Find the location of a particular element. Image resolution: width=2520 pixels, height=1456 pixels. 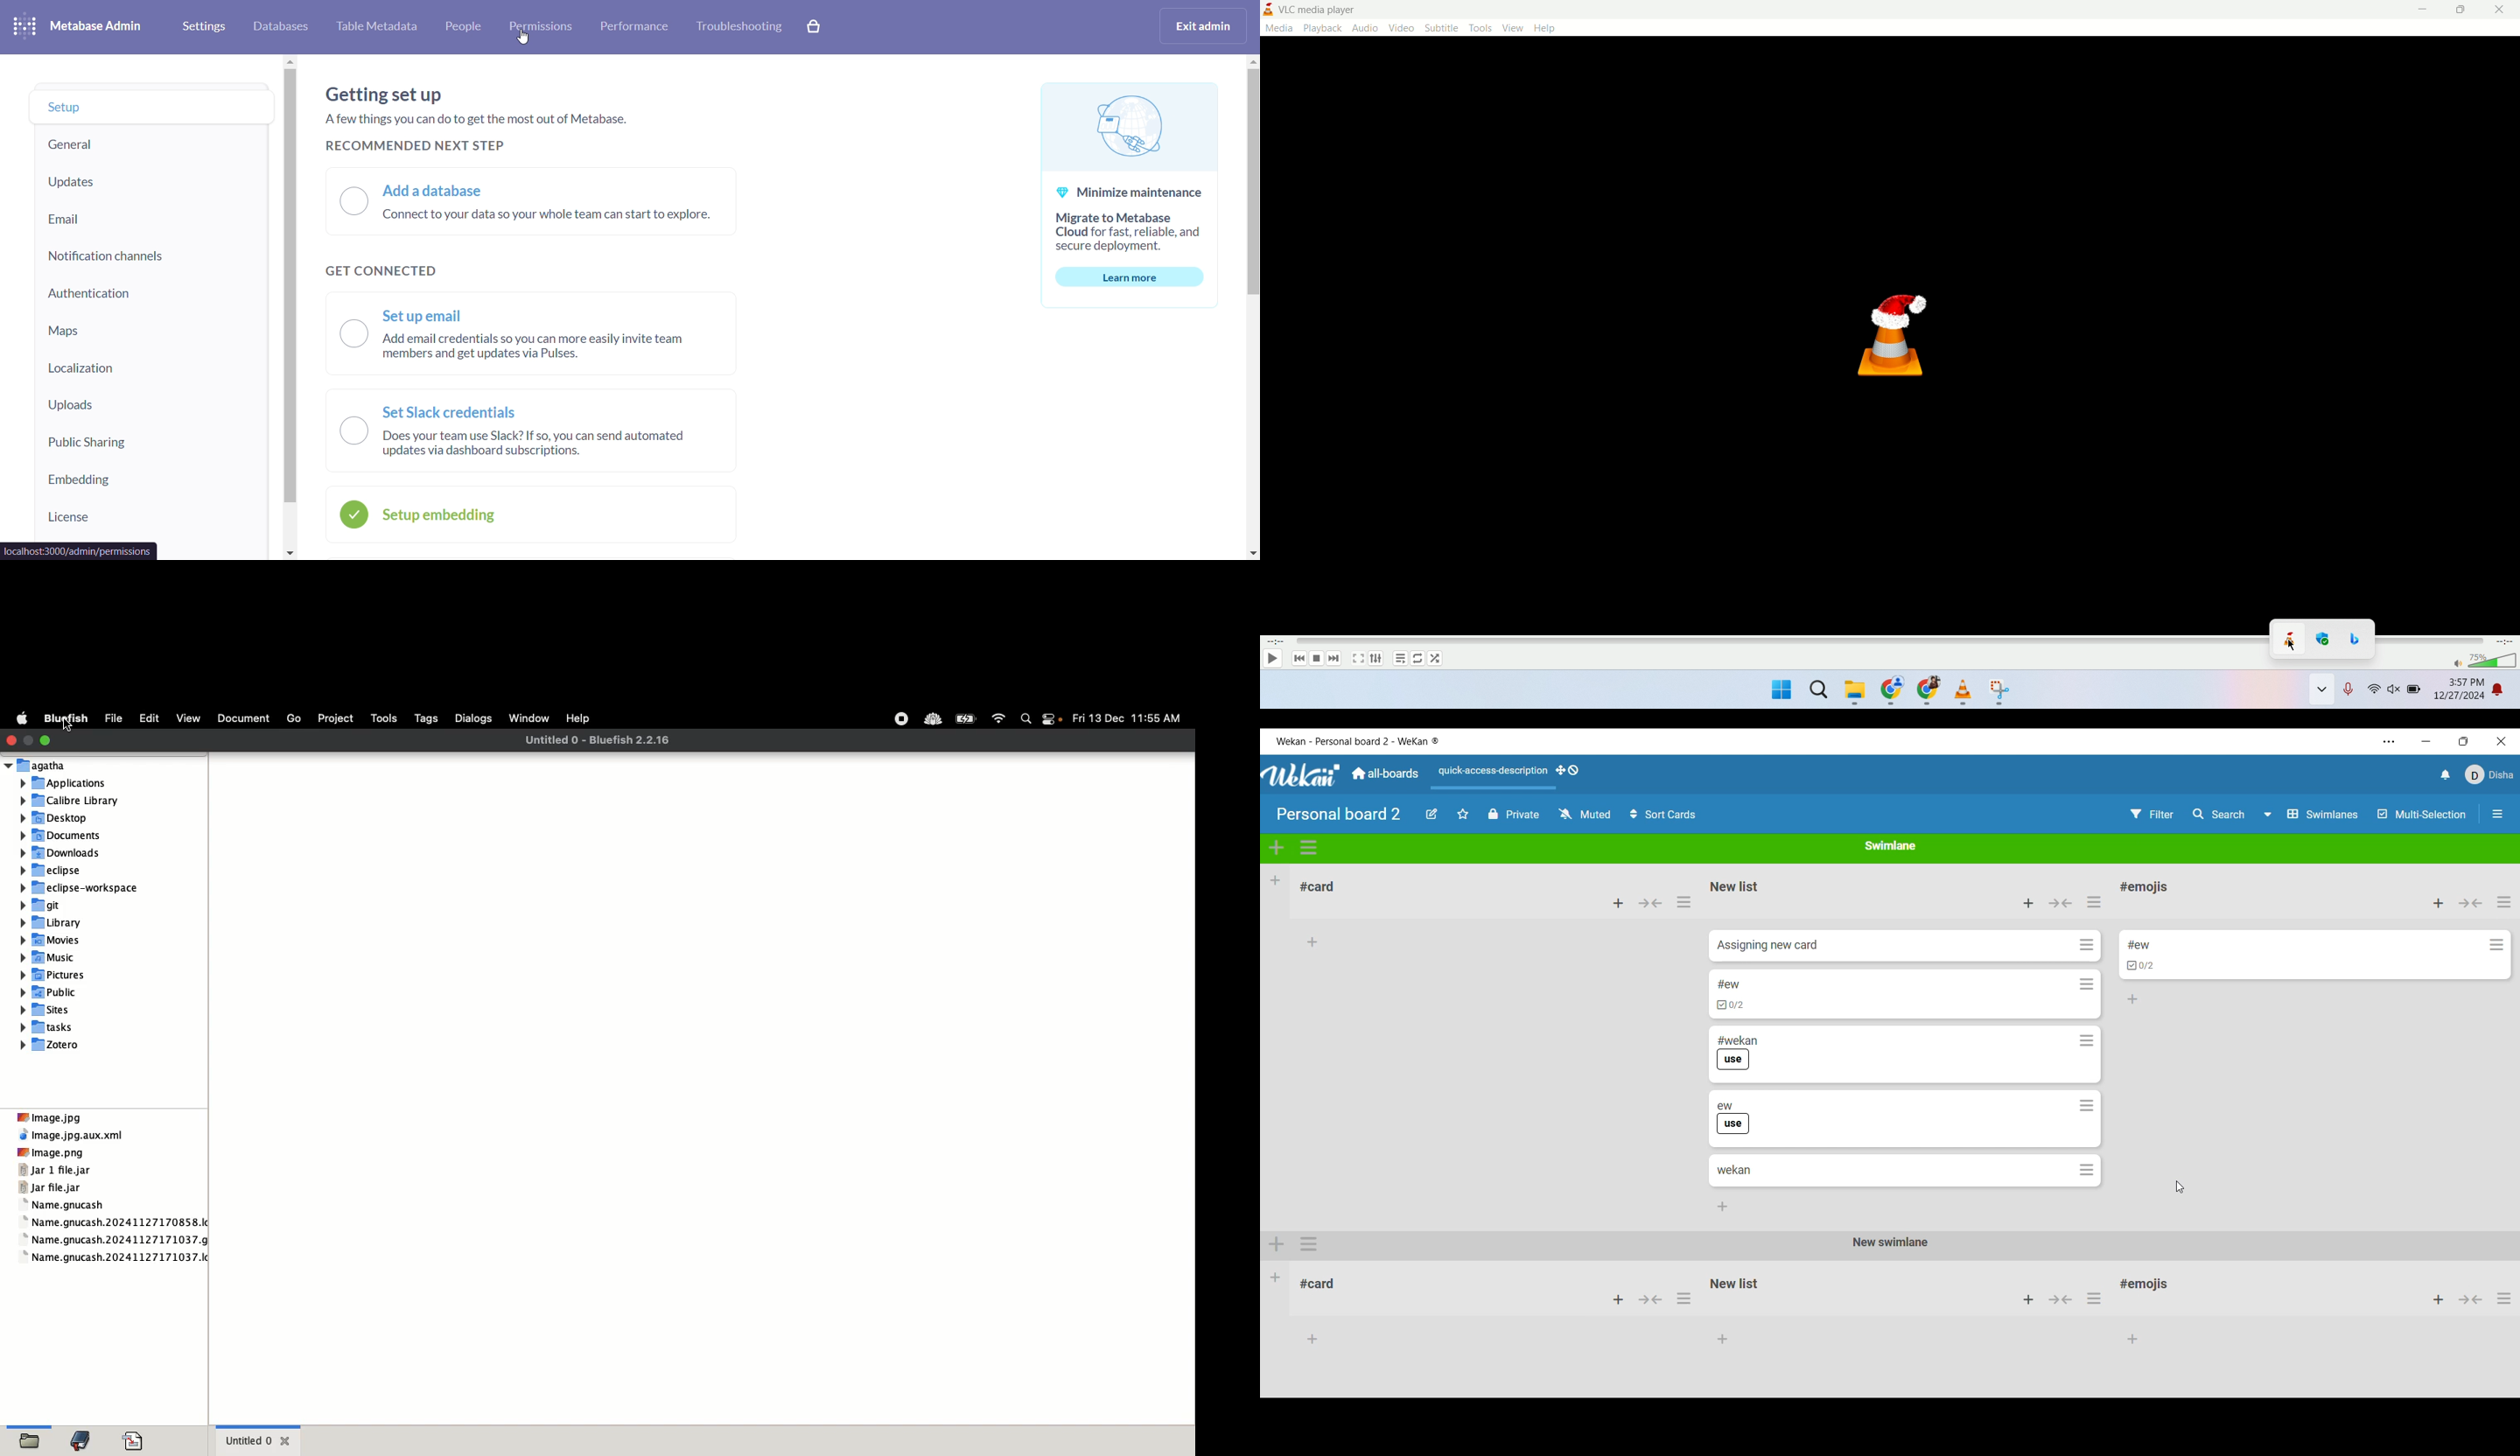

updates is located at coordinates (154, 180).